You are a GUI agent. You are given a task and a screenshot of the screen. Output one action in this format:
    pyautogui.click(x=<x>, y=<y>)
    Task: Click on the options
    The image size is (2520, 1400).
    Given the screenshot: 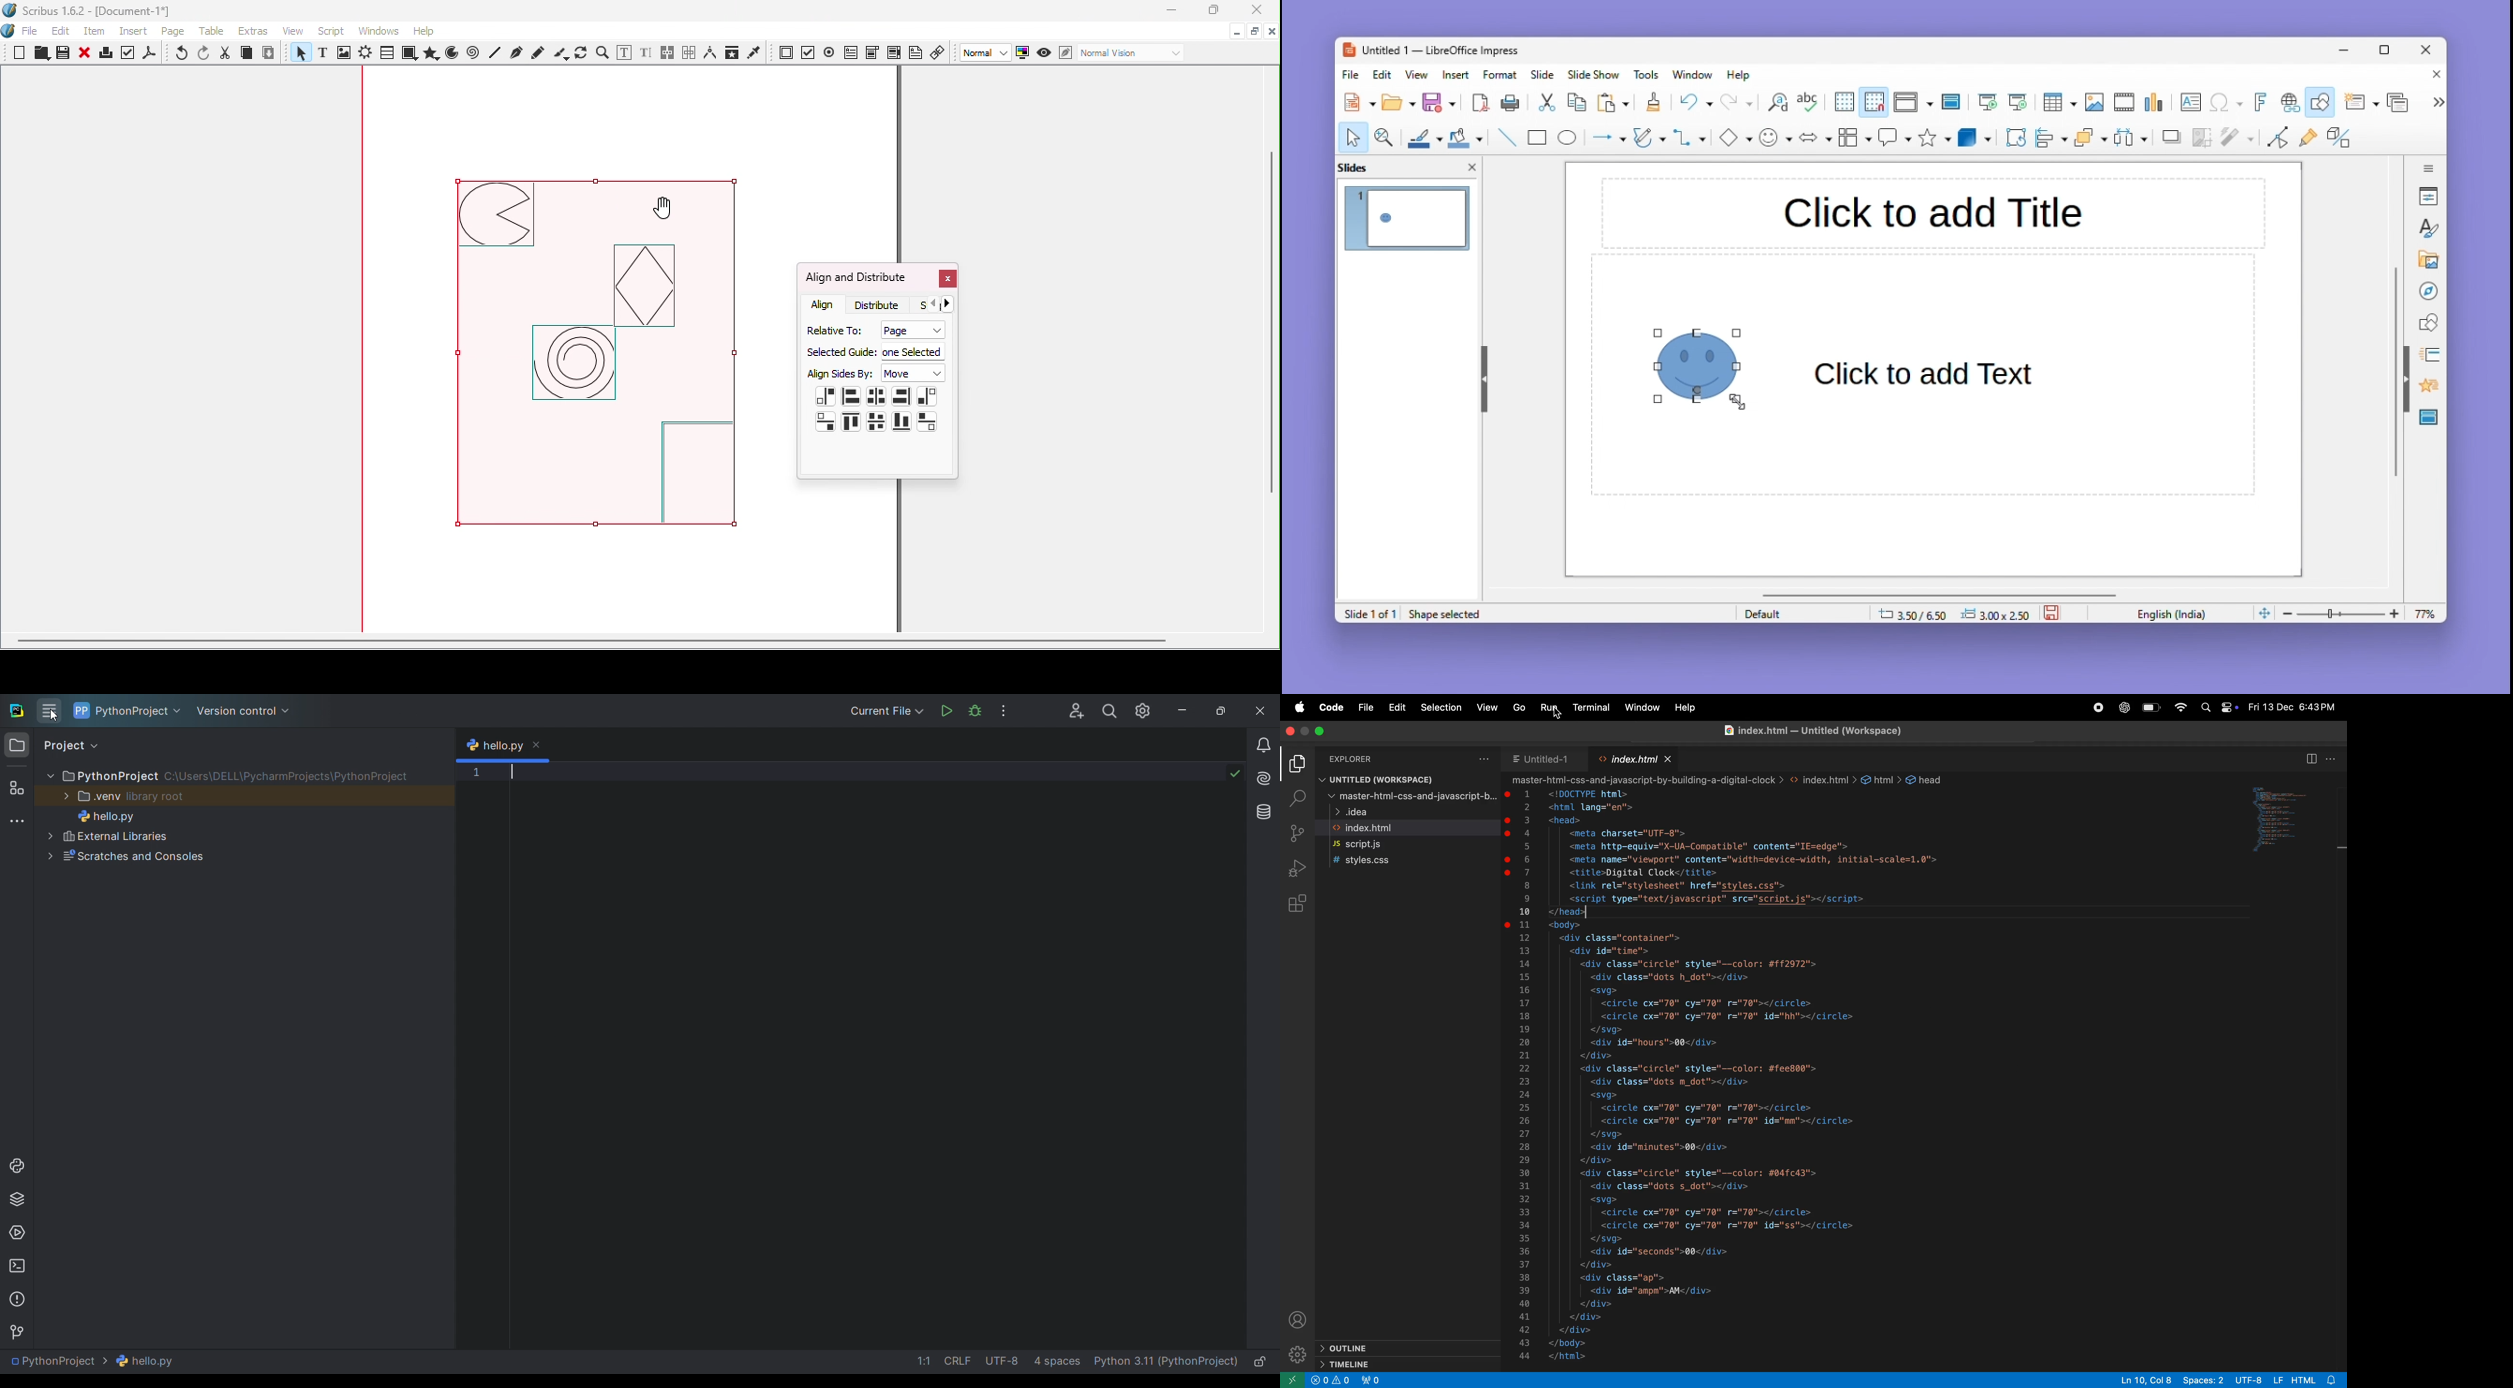 What is the action you would take?
    pyautogui.click(x=2335, y=758)
    